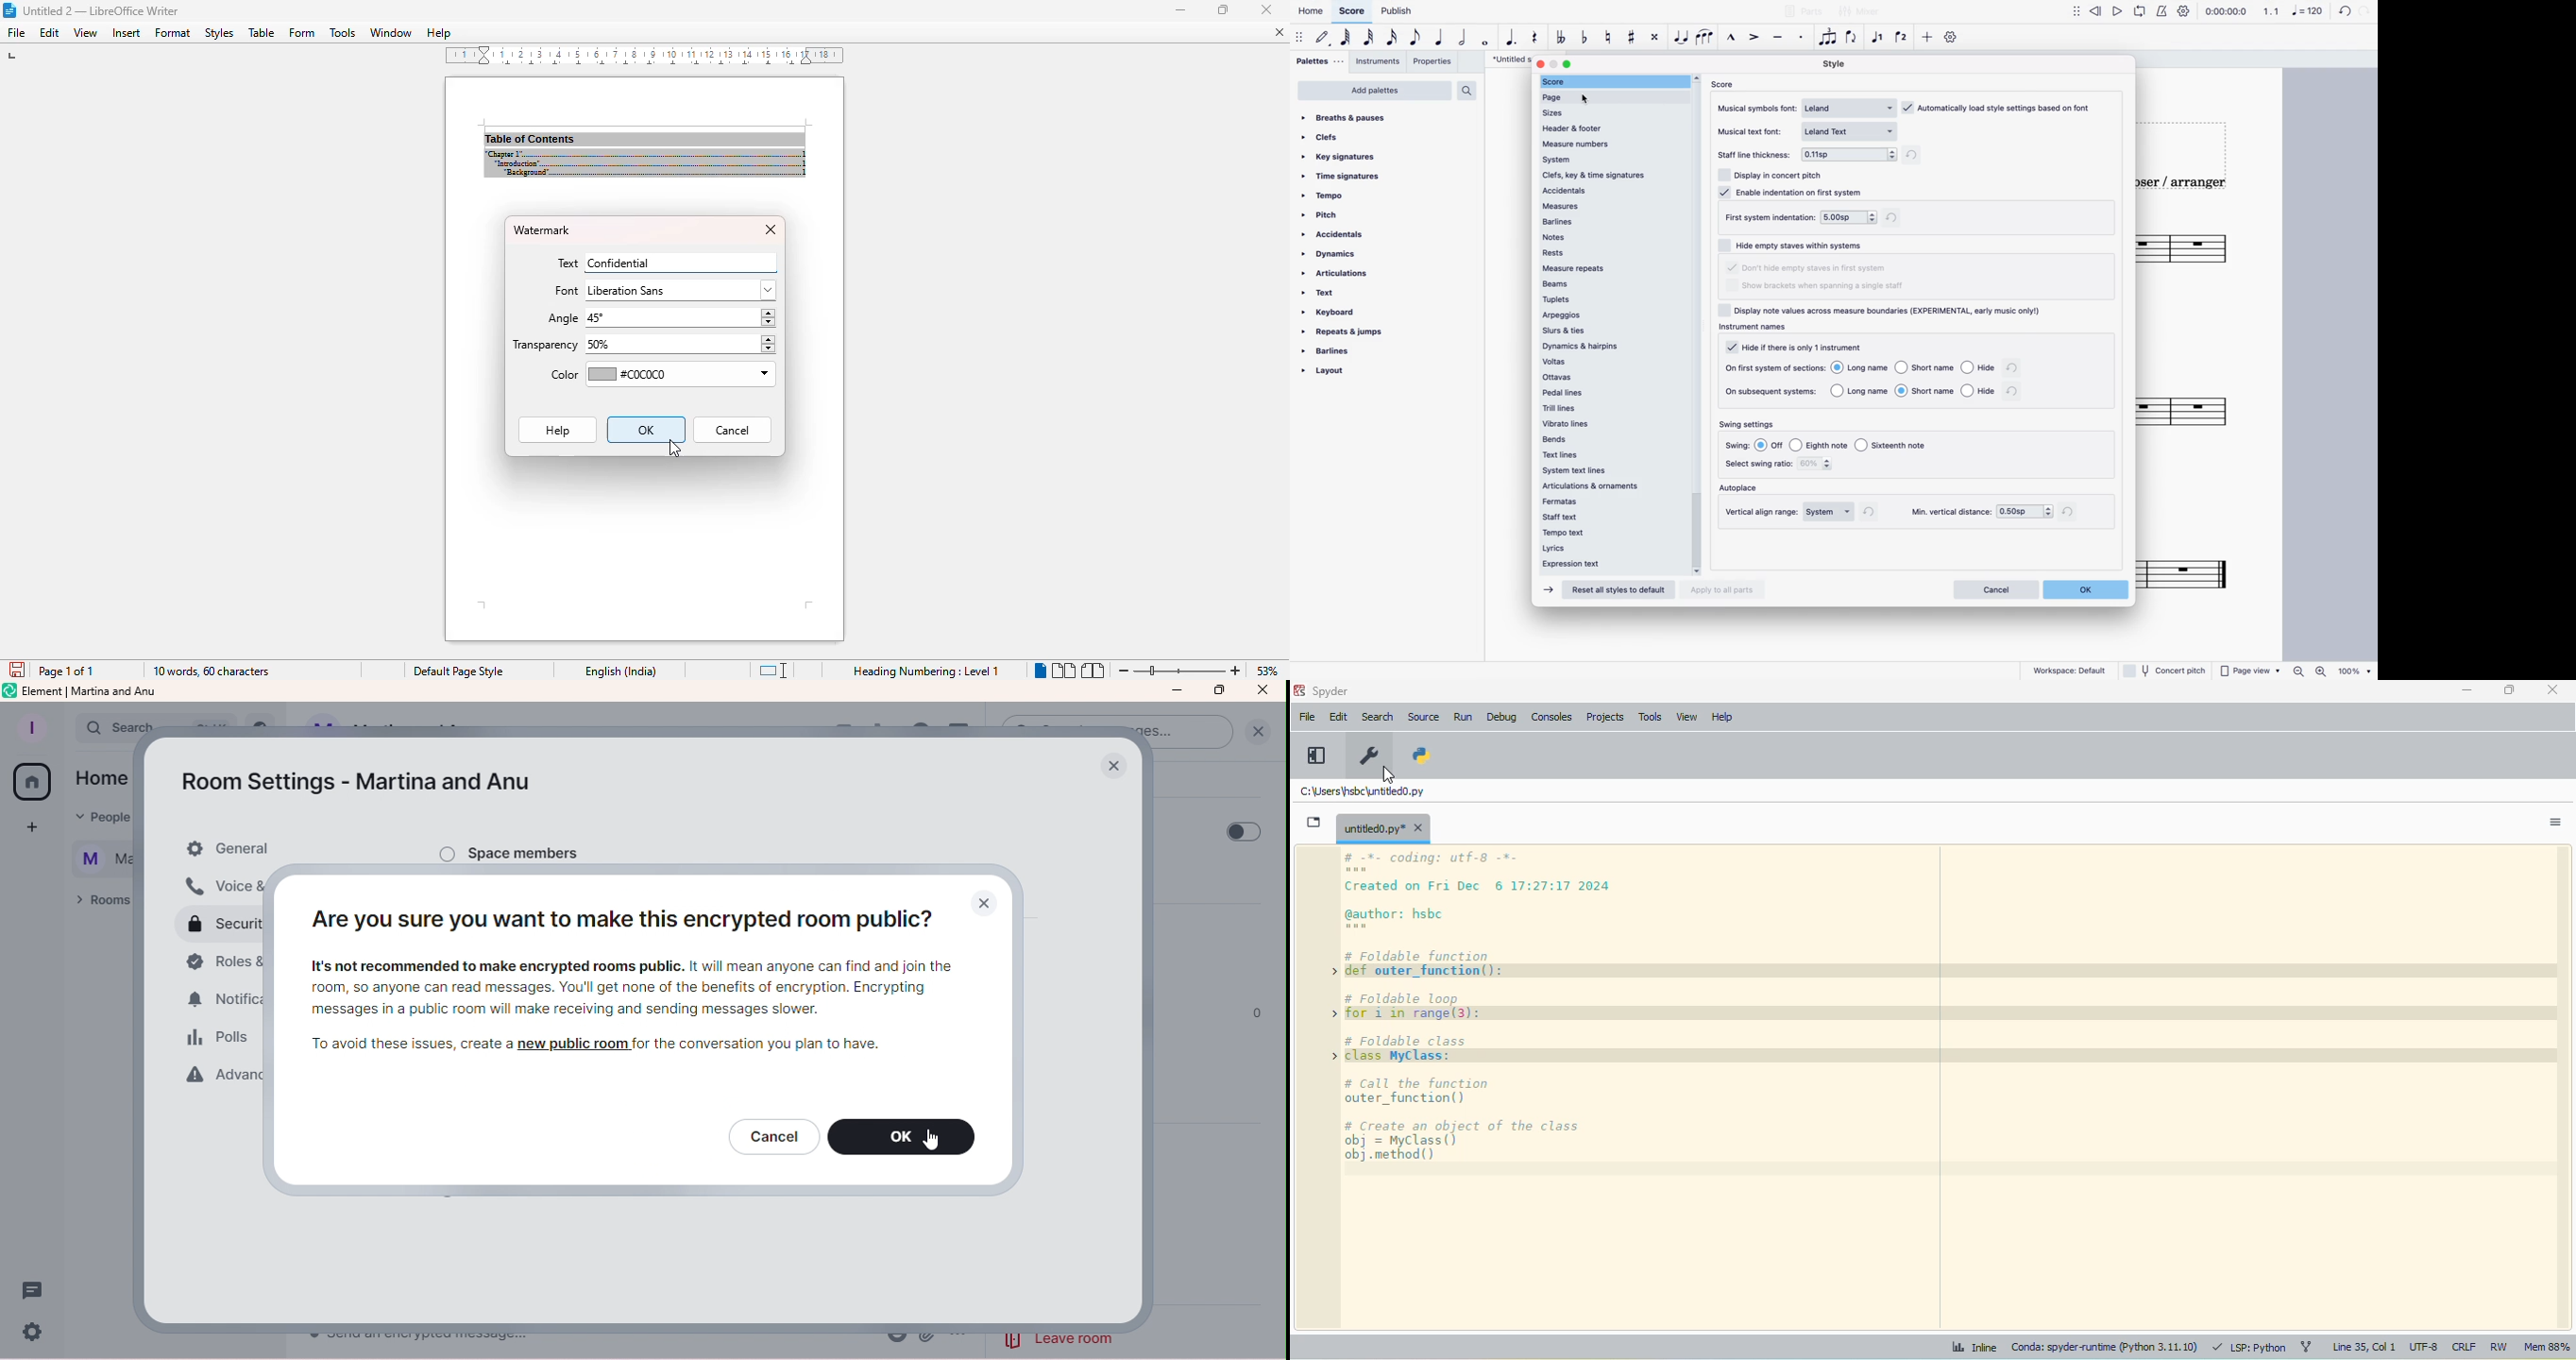 The height and width of the screenshot is (1372, 2576). What do you see at coordinates (2310, 13) in the screenshot?
I see `Note 120` at bounding box center [2310, 13].